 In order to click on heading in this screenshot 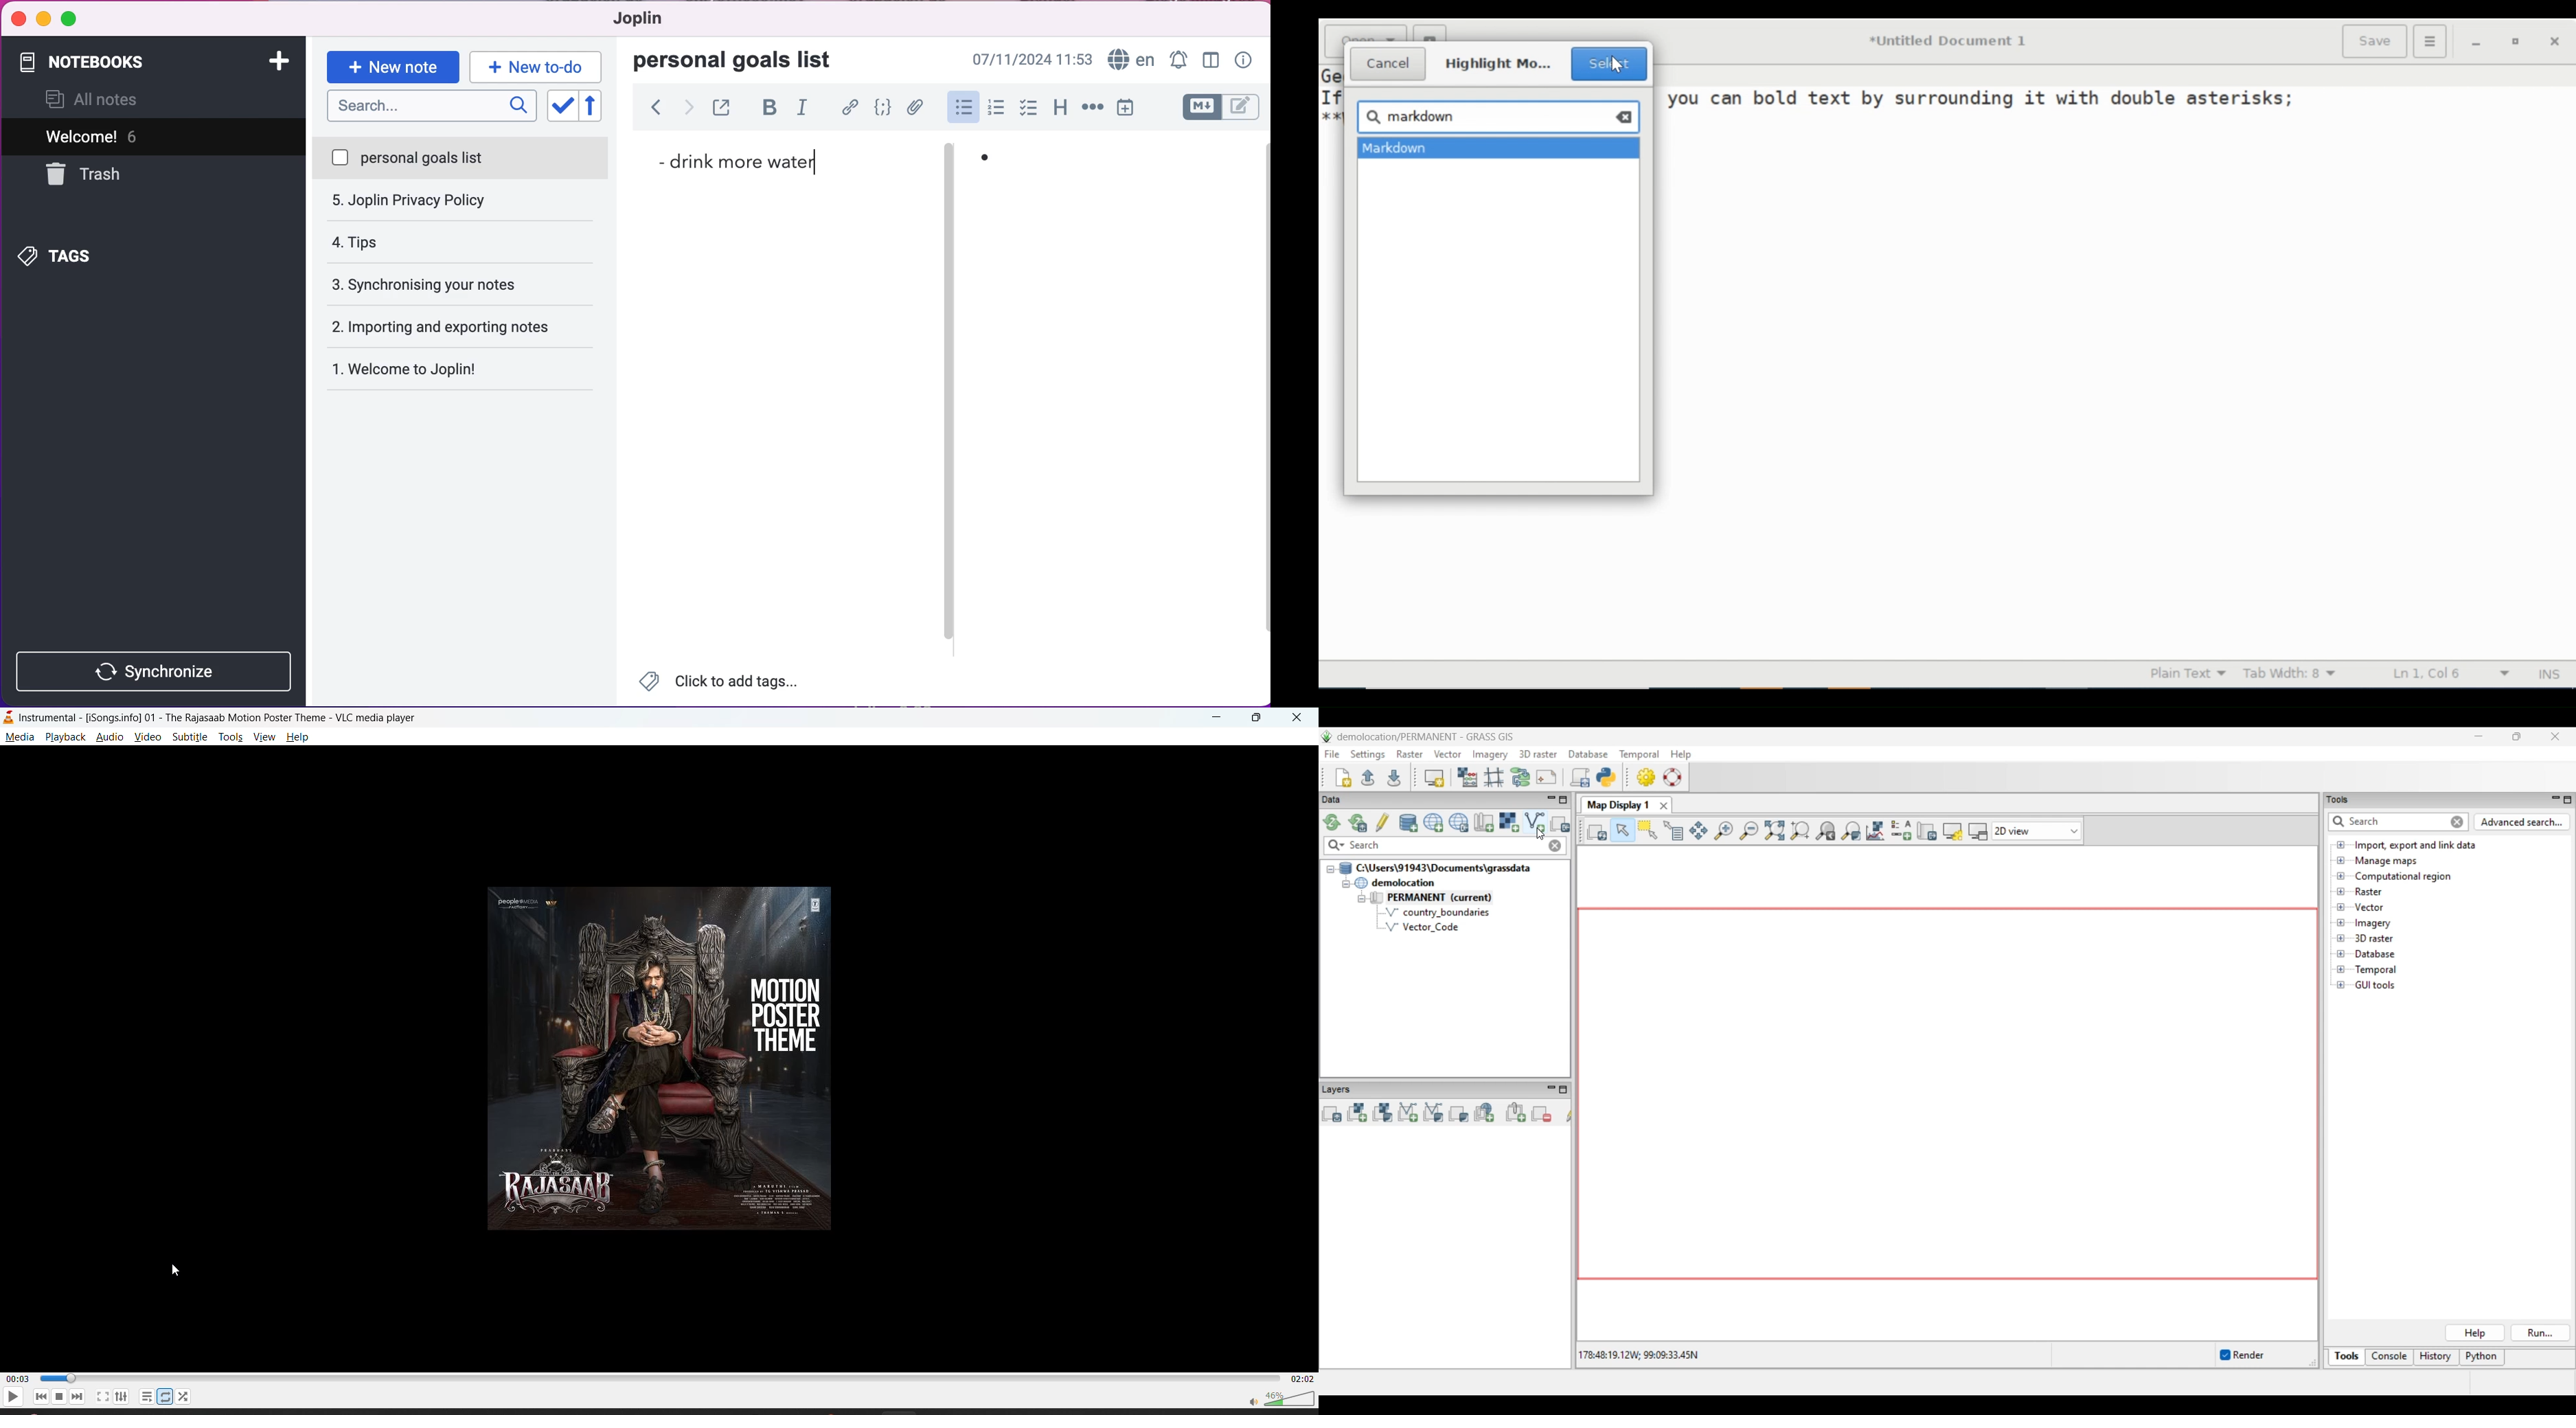, I will do `click(1060, 111)`.